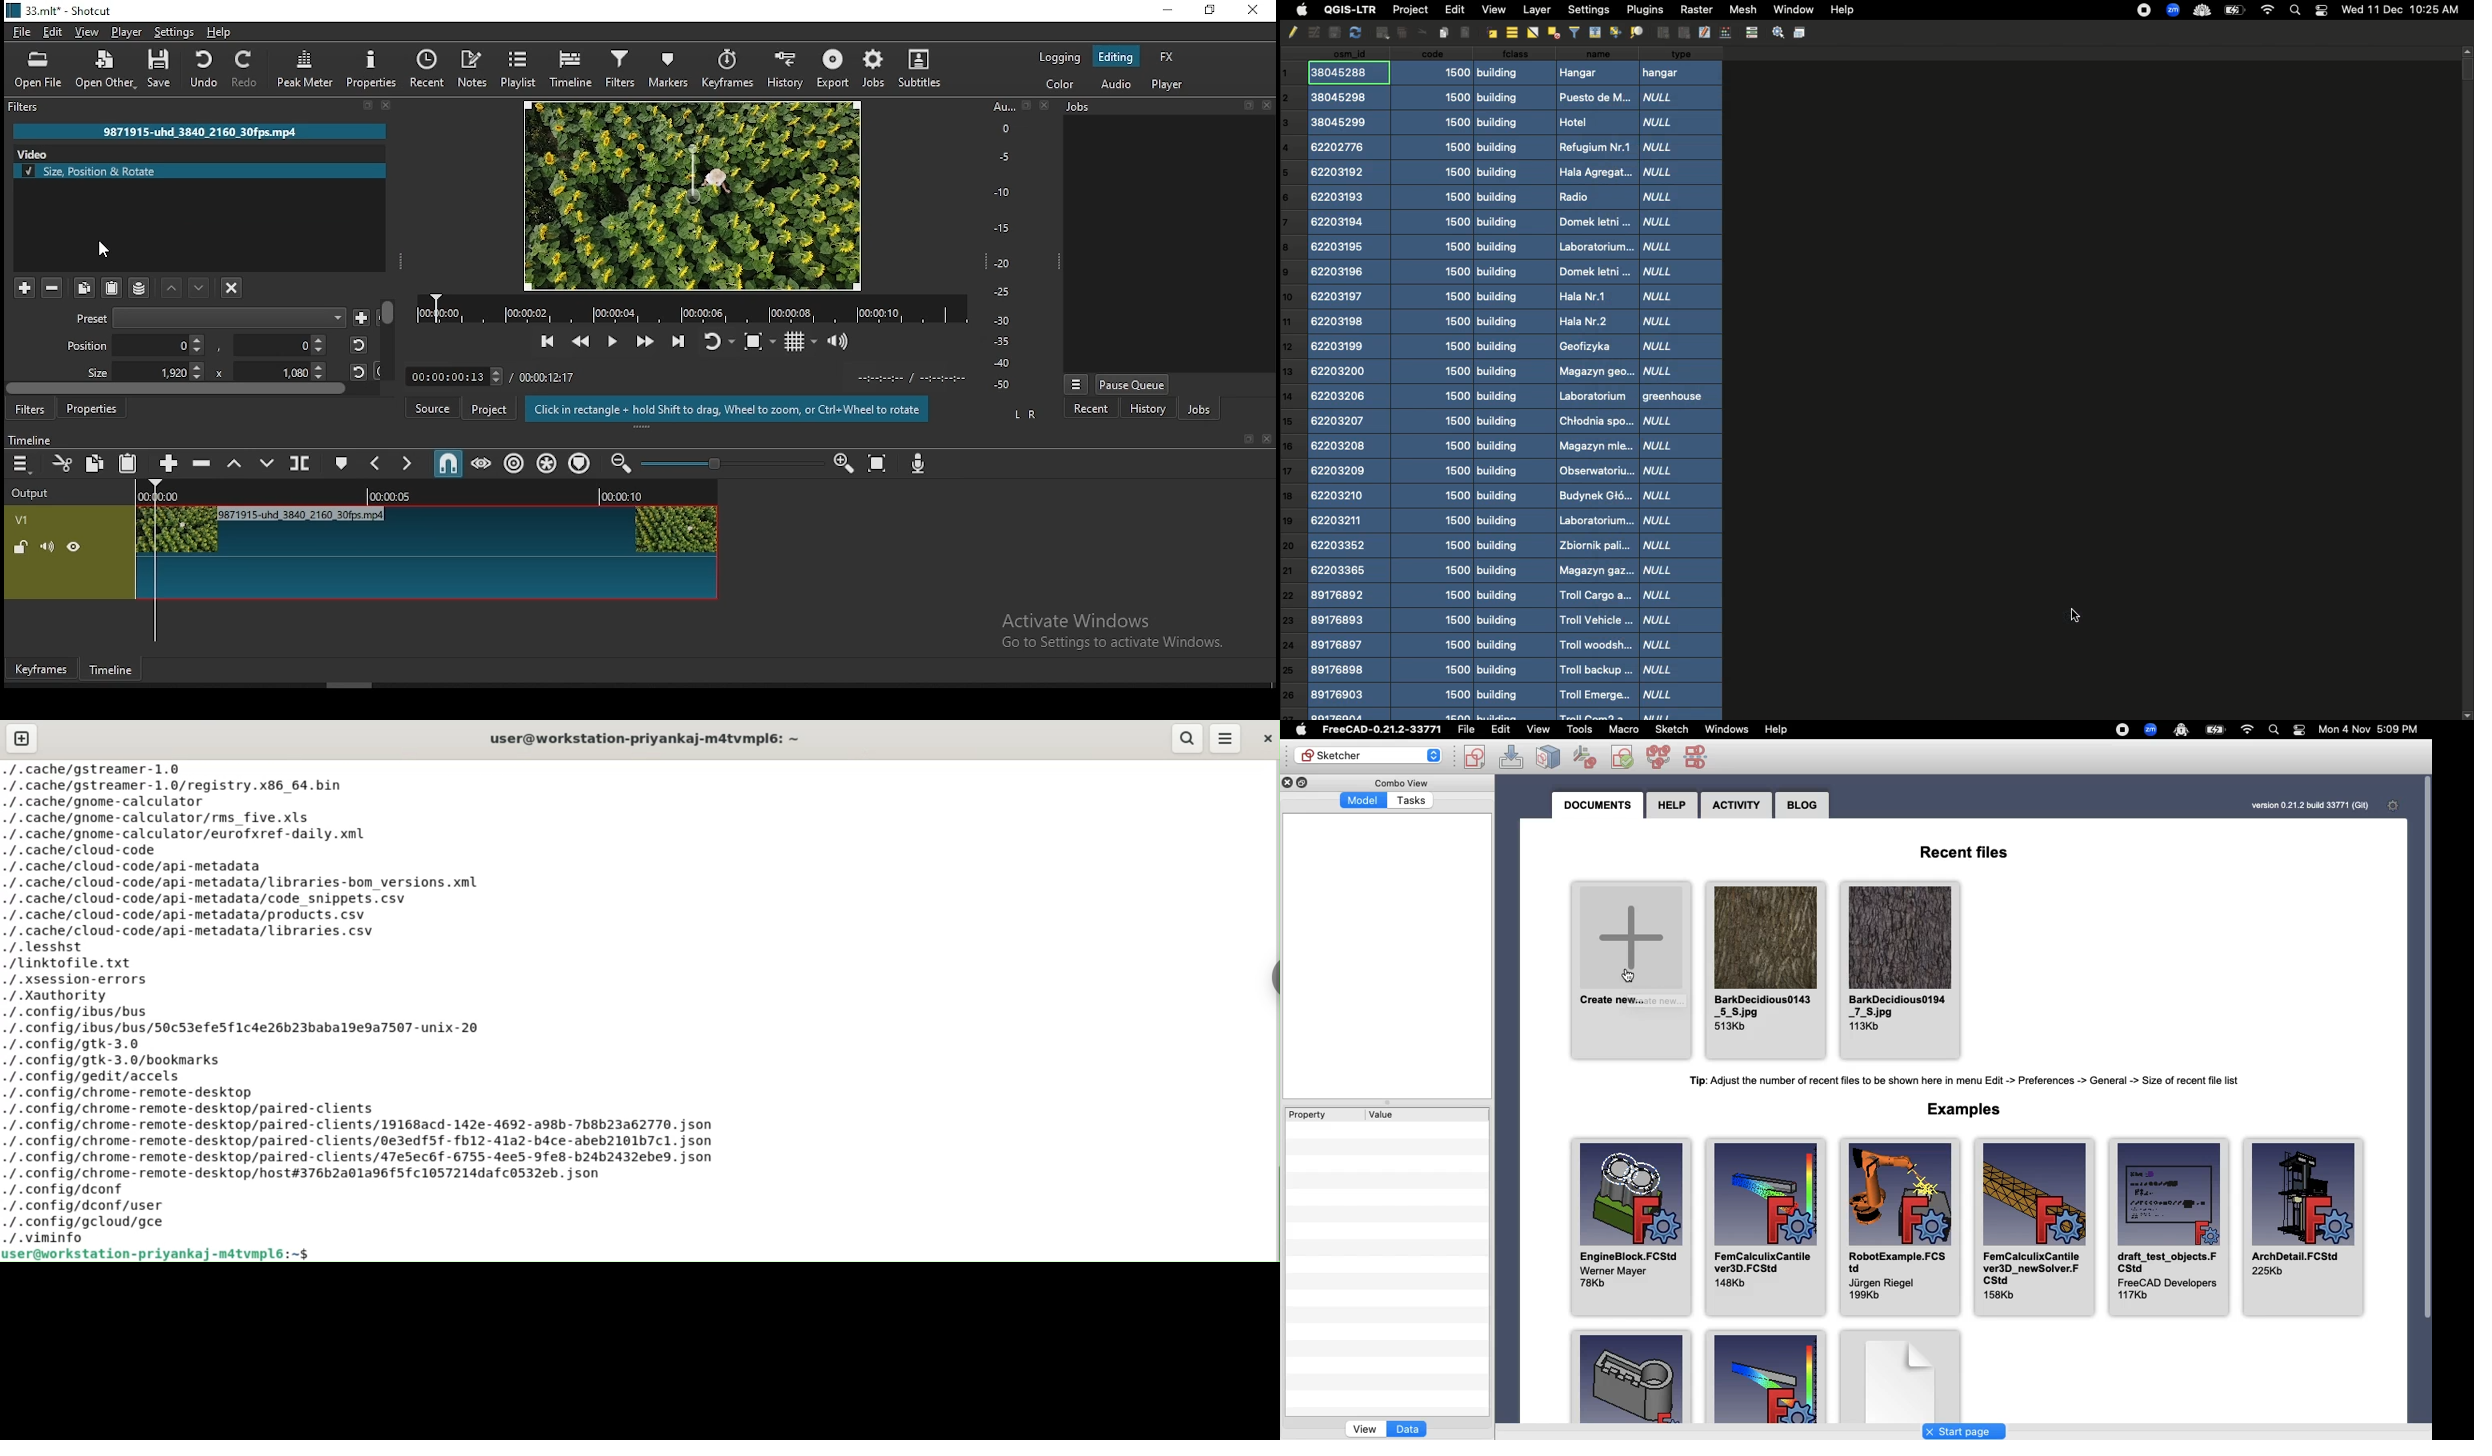 The width and height of the screenshot is (2492, 1456). Describe the element at coordinates (839, 347) in the screenshot. I see `show video volume control` at that location.